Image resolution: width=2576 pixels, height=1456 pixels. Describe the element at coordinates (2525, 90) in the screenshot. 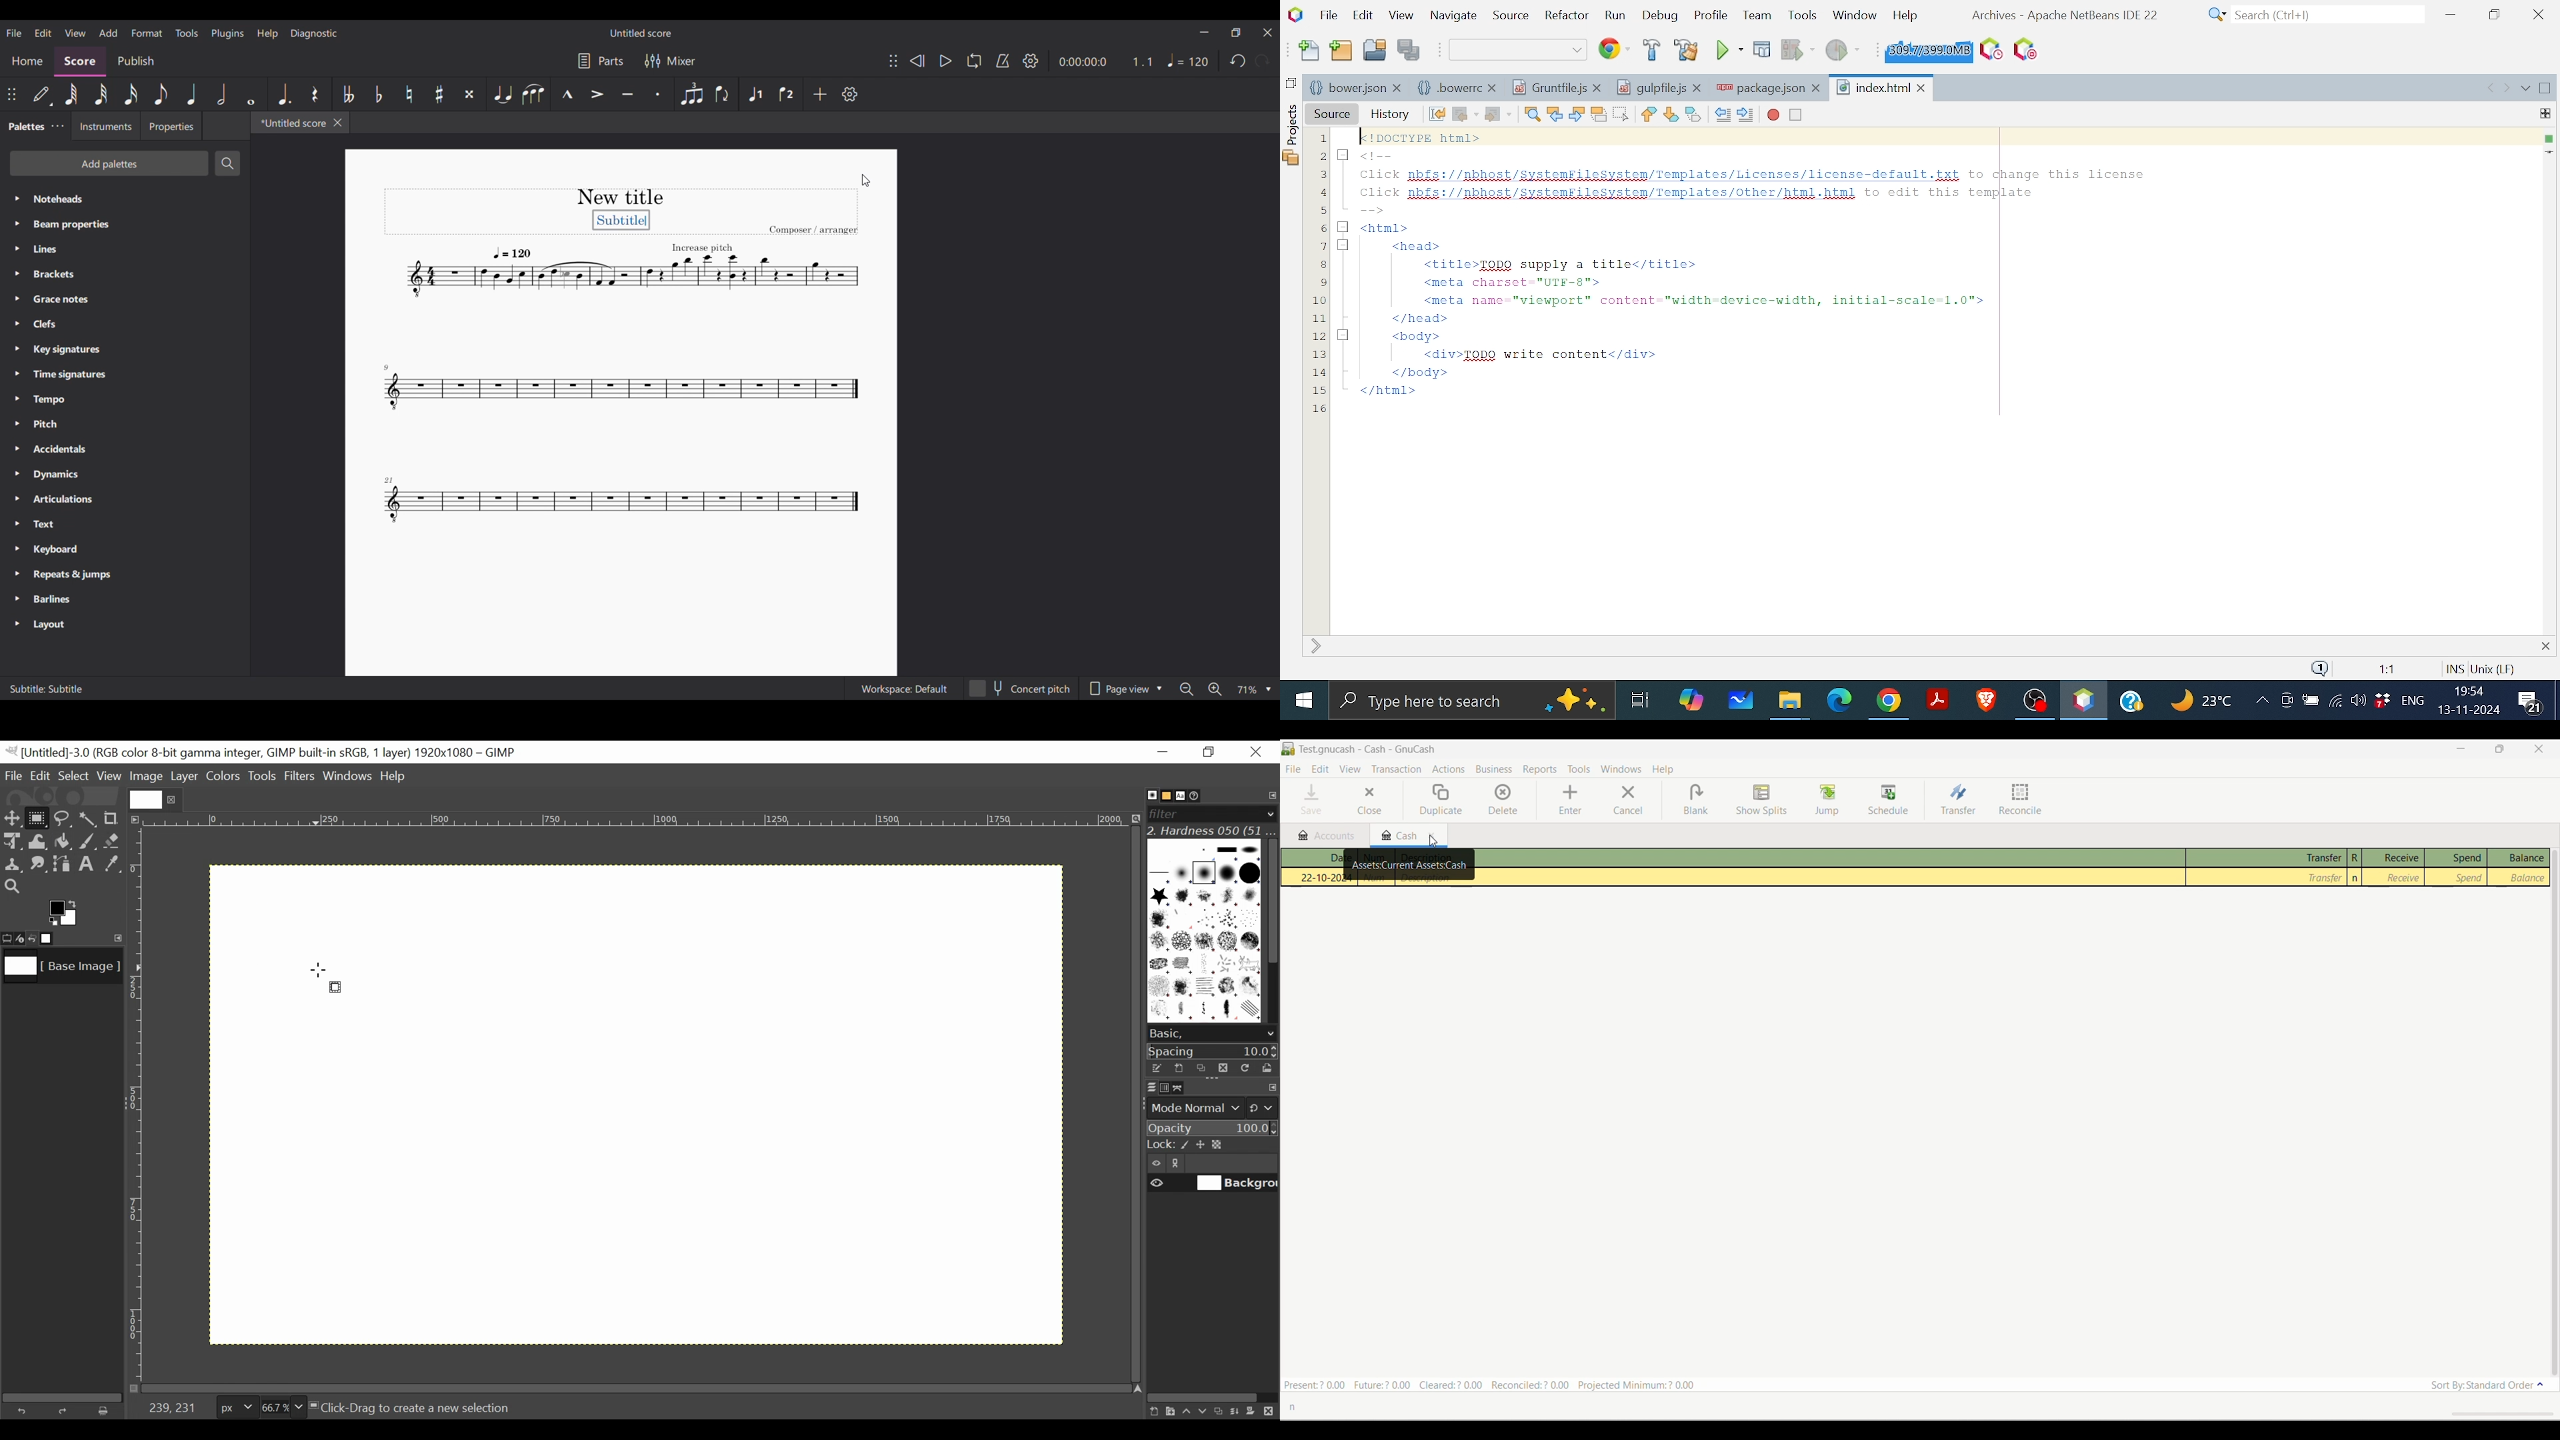

I see ` opened document list` at that location.